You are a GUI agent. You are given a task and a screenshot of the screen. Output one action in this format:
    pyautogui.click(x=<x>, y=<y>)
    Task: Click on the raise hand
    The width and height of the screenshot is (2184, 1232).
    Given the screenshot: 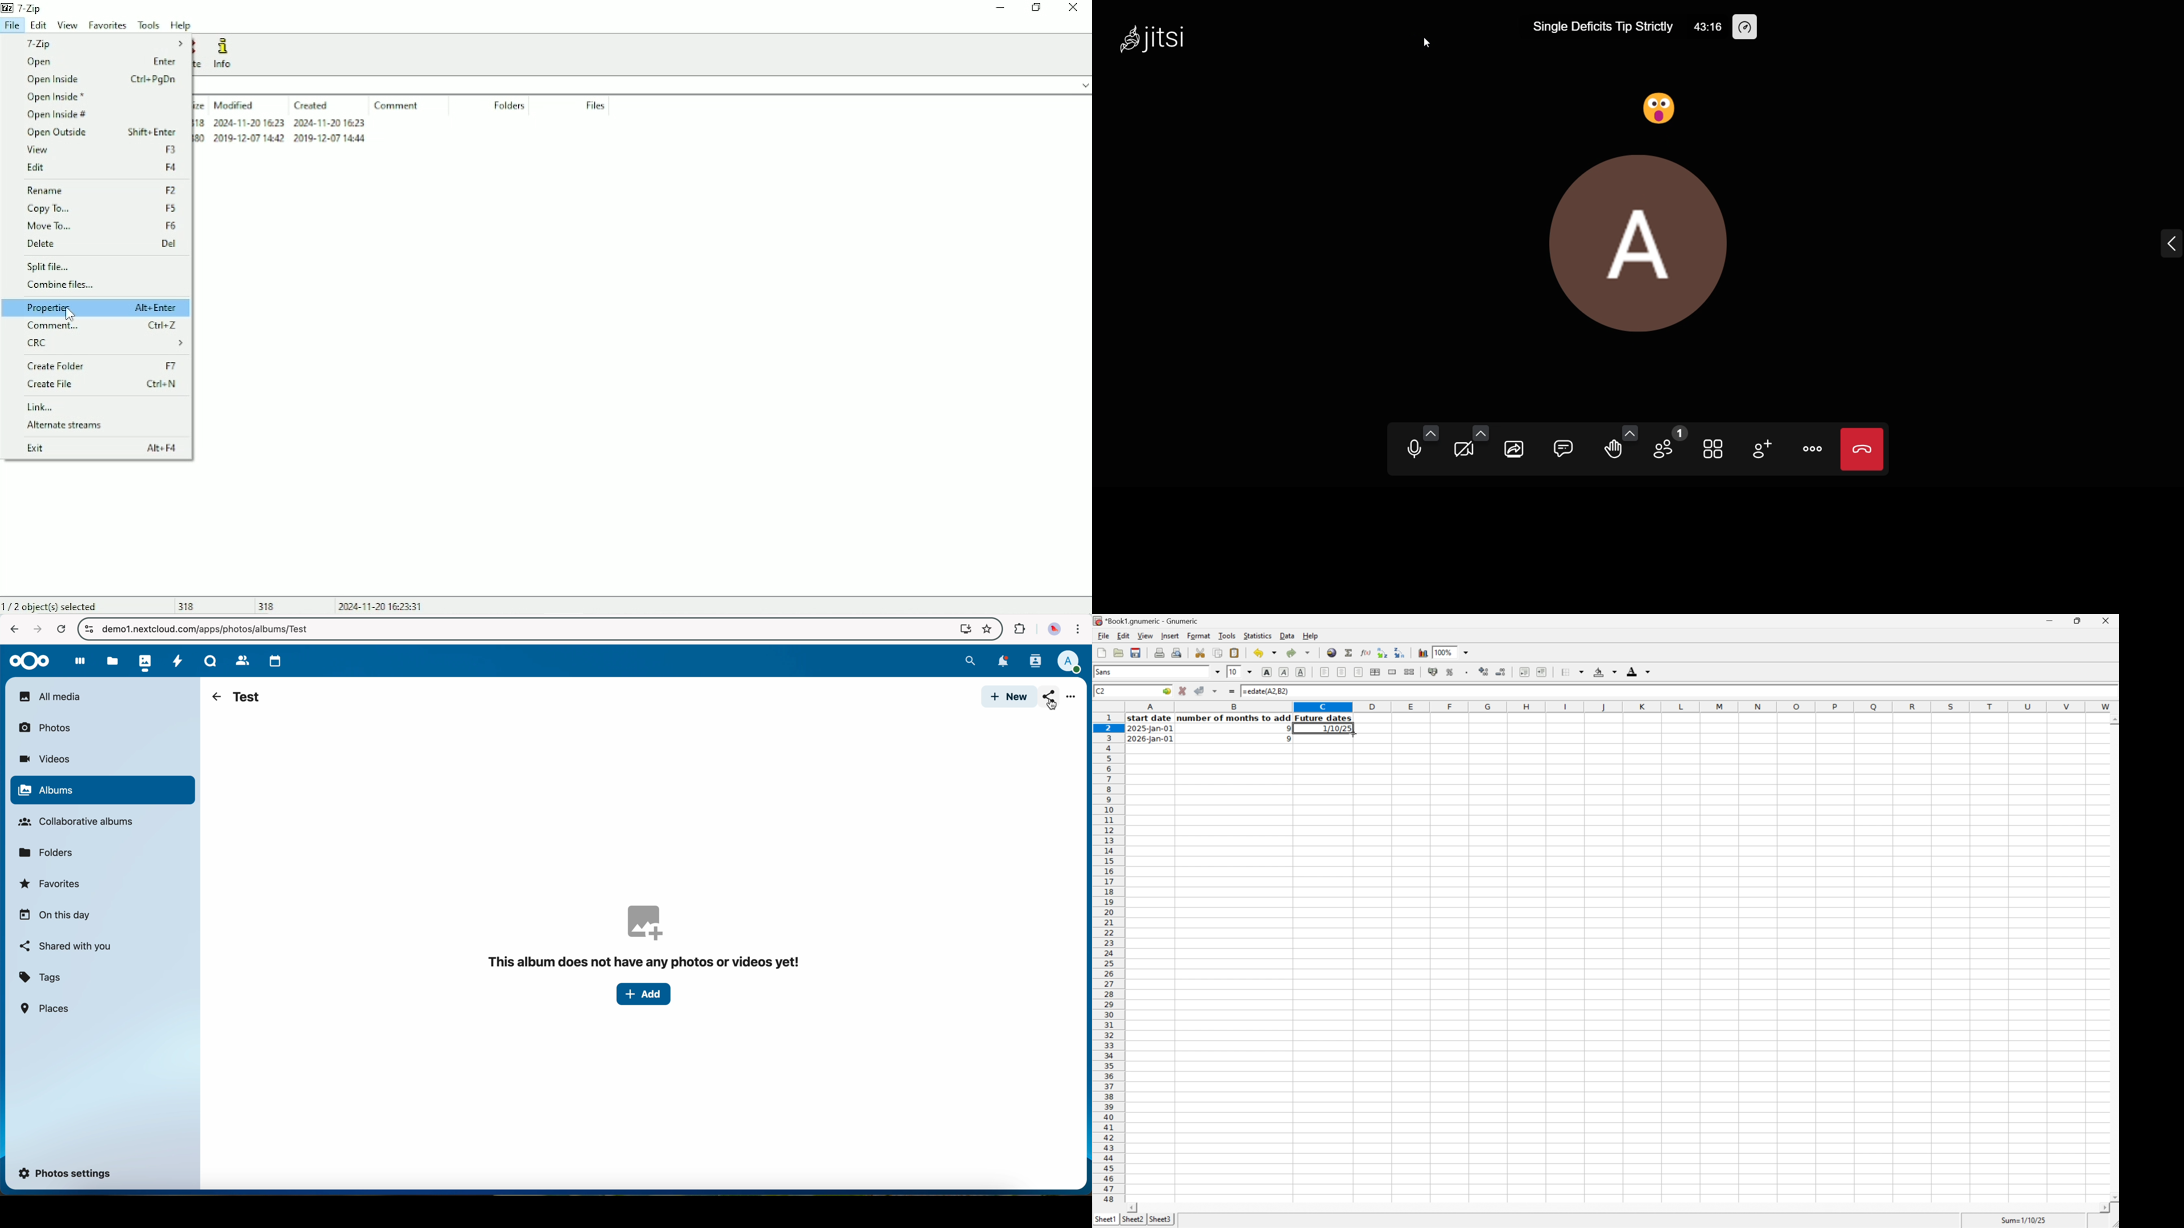 What is the action you would take?
    pyautogui.click(x=1610, y=452)
    